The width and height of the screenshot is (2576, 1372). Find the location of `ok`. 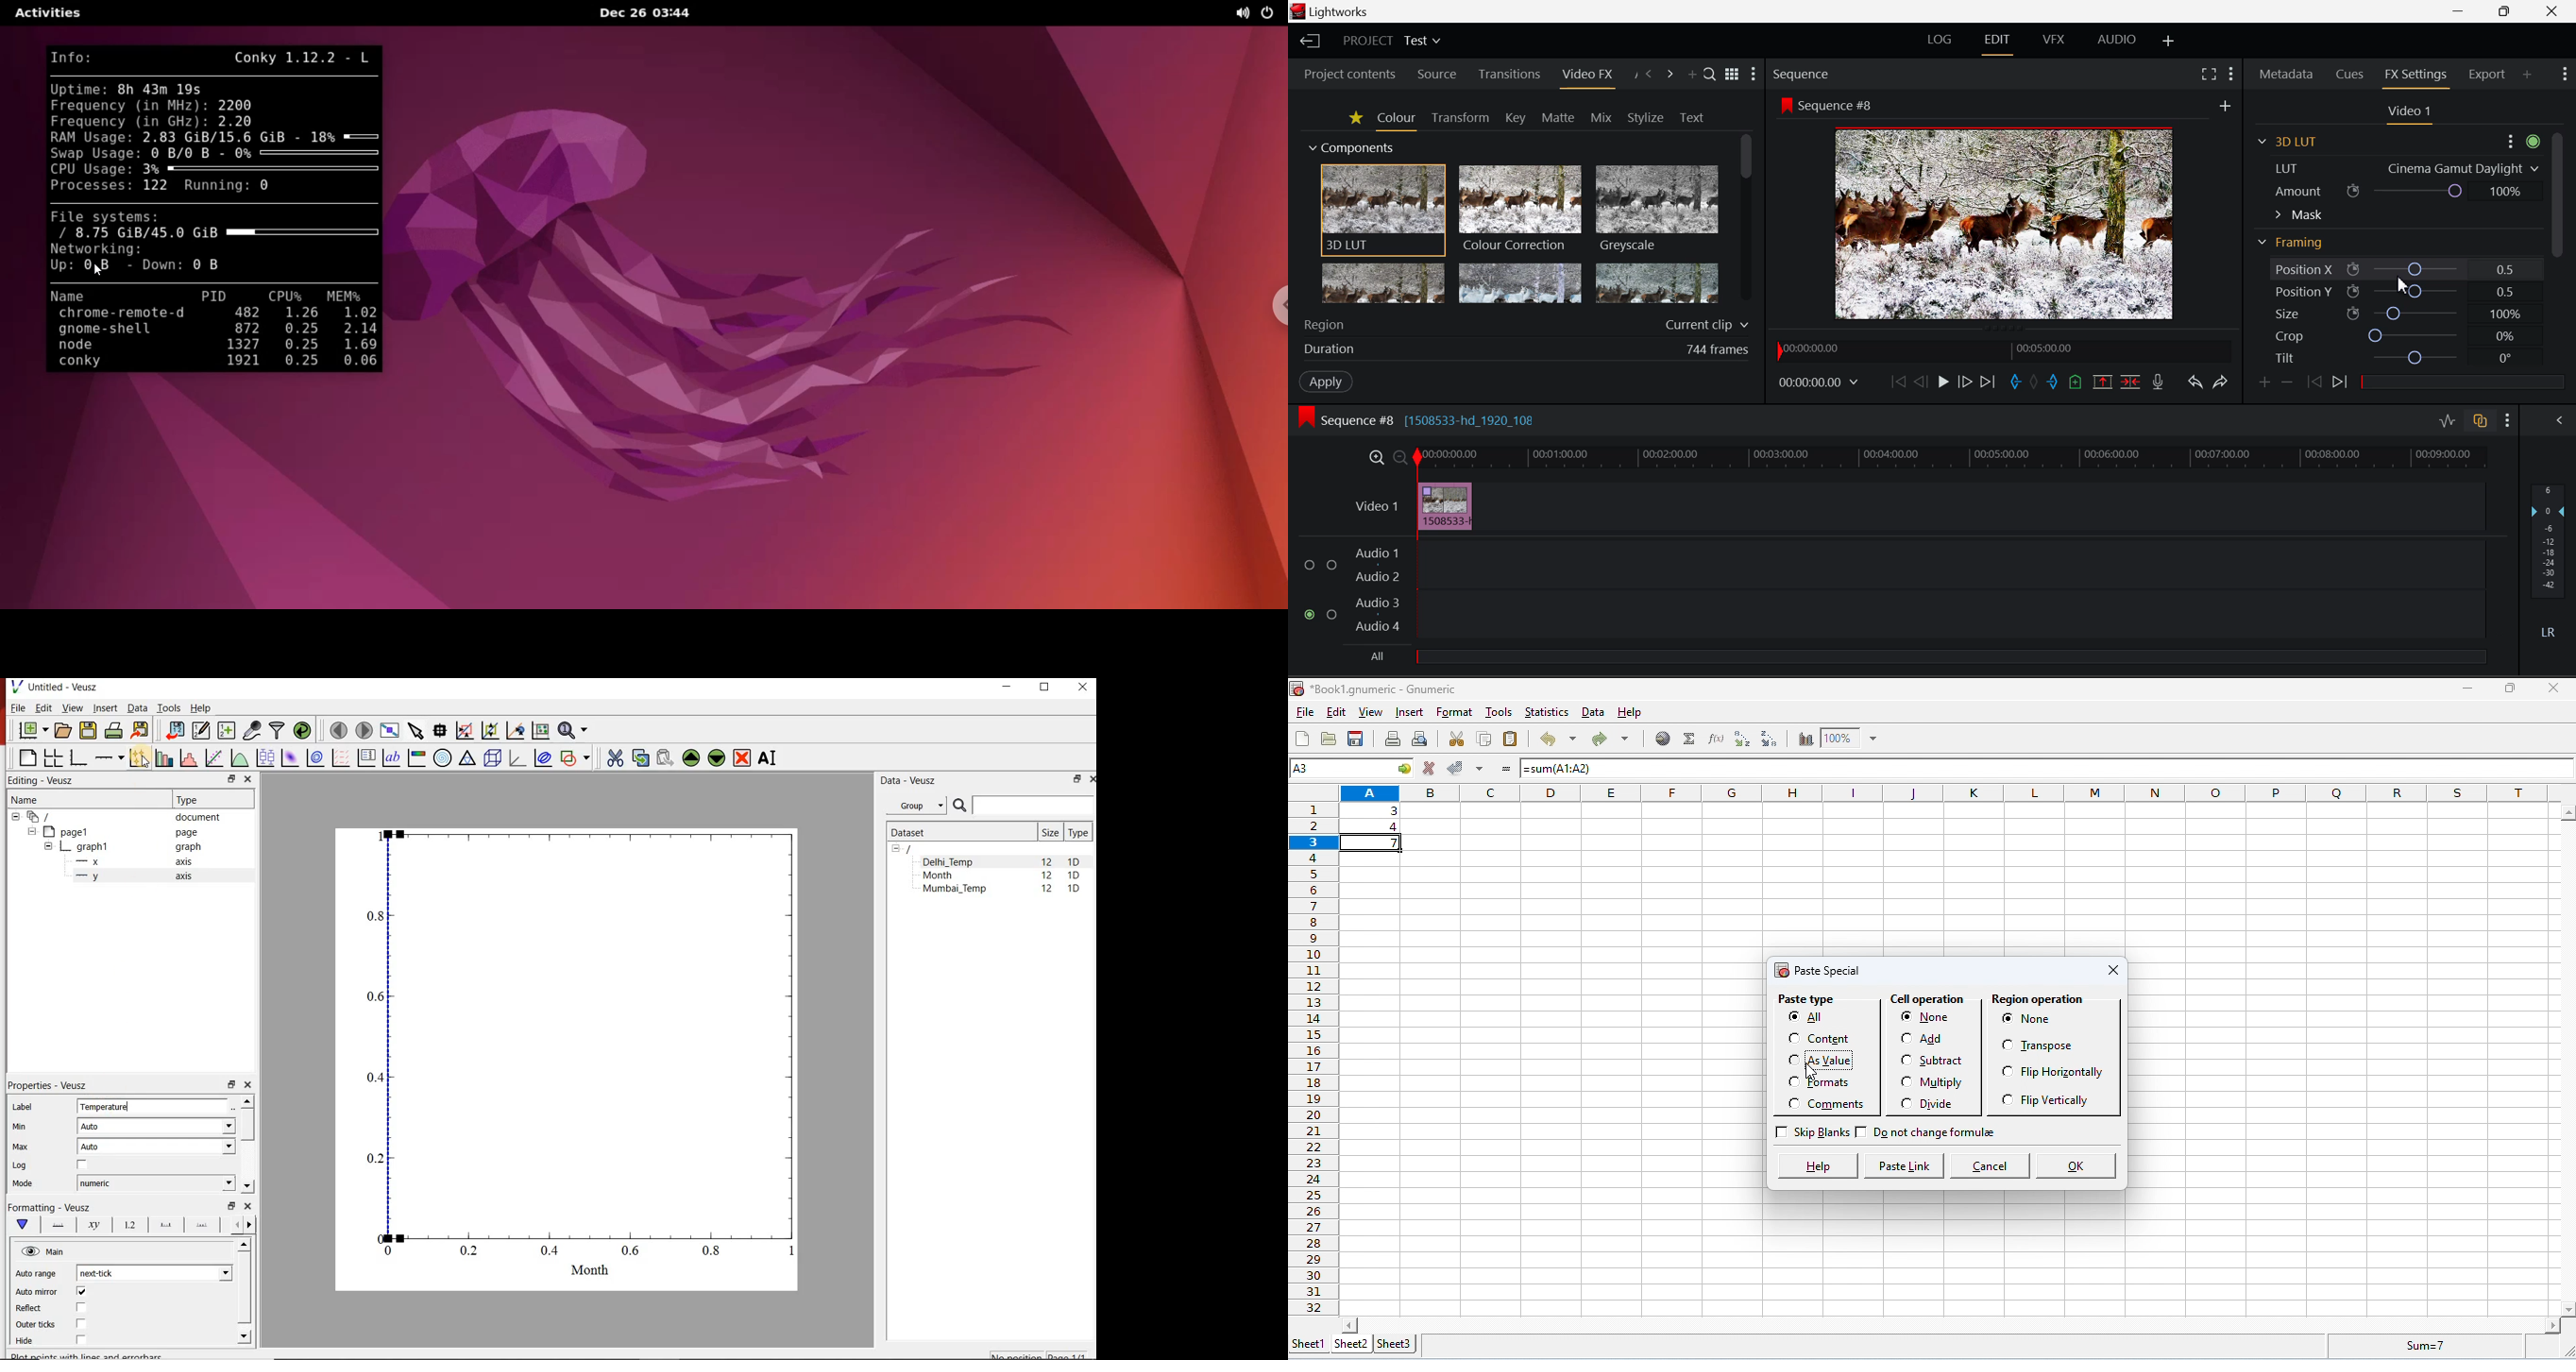

ok is located at coordinates (2079, 1165).